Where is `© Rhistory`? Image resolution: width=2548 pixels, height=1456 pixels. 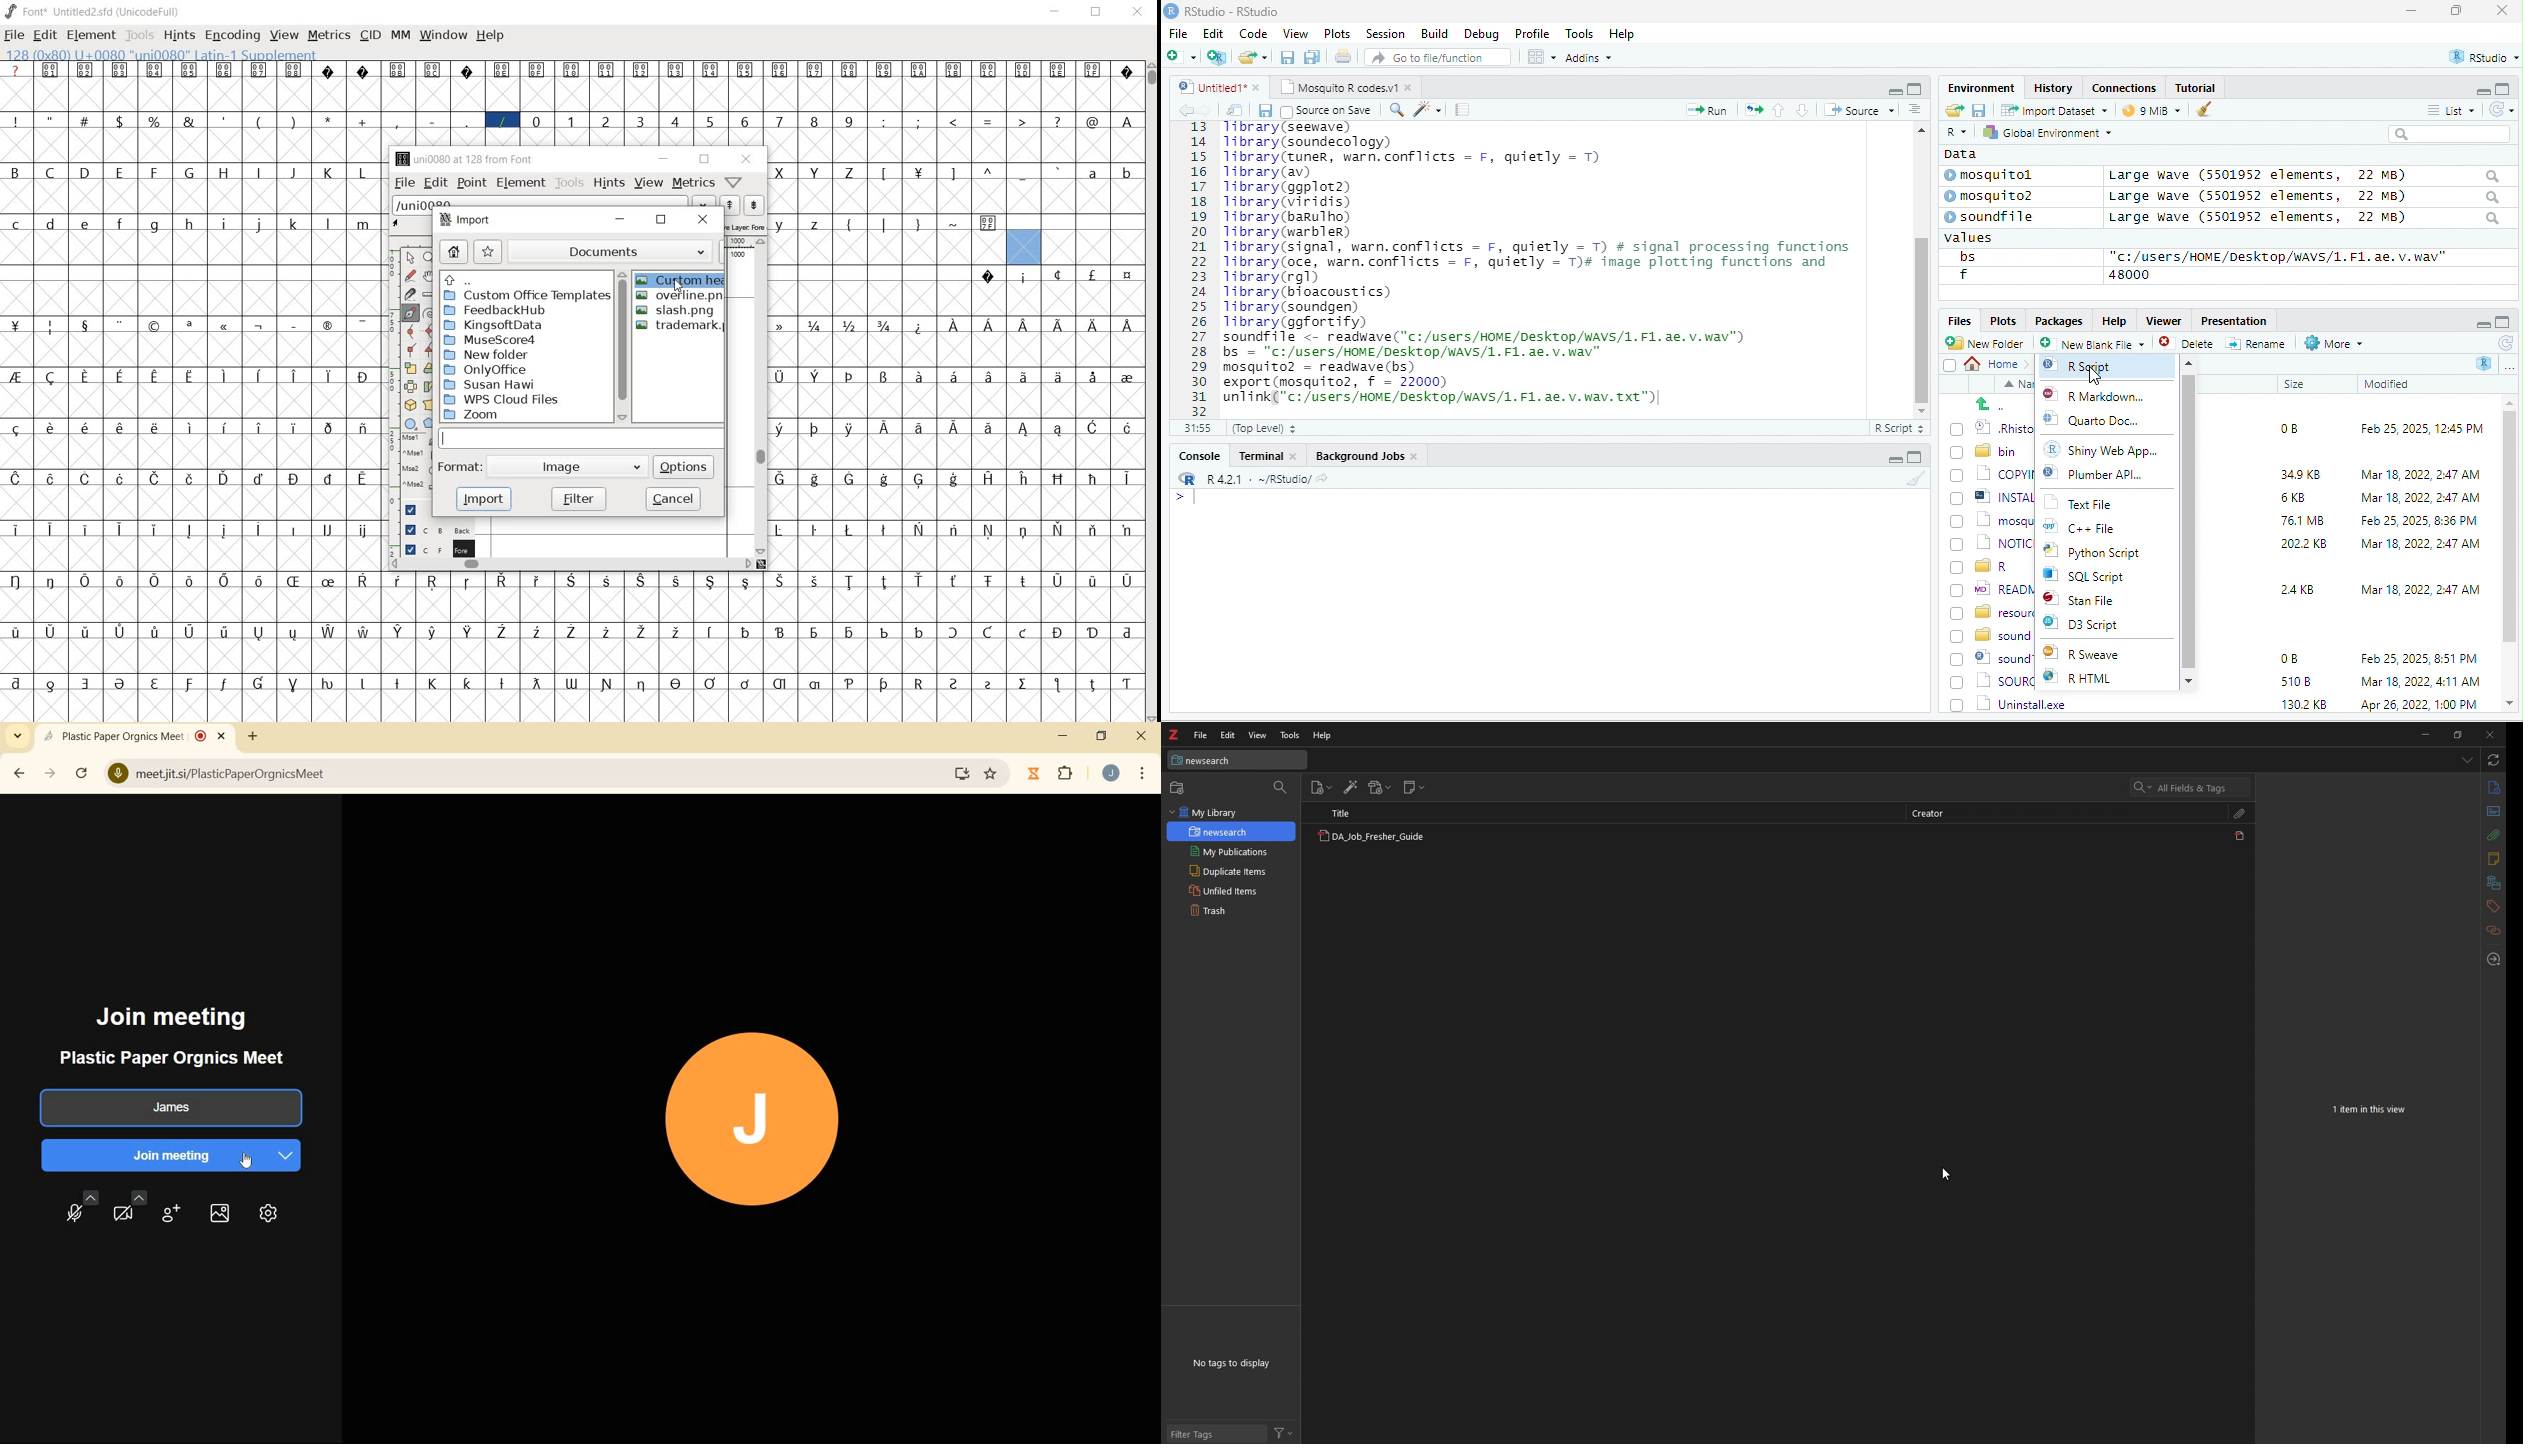 © Rhistory is located at coordinates (1994, 426).